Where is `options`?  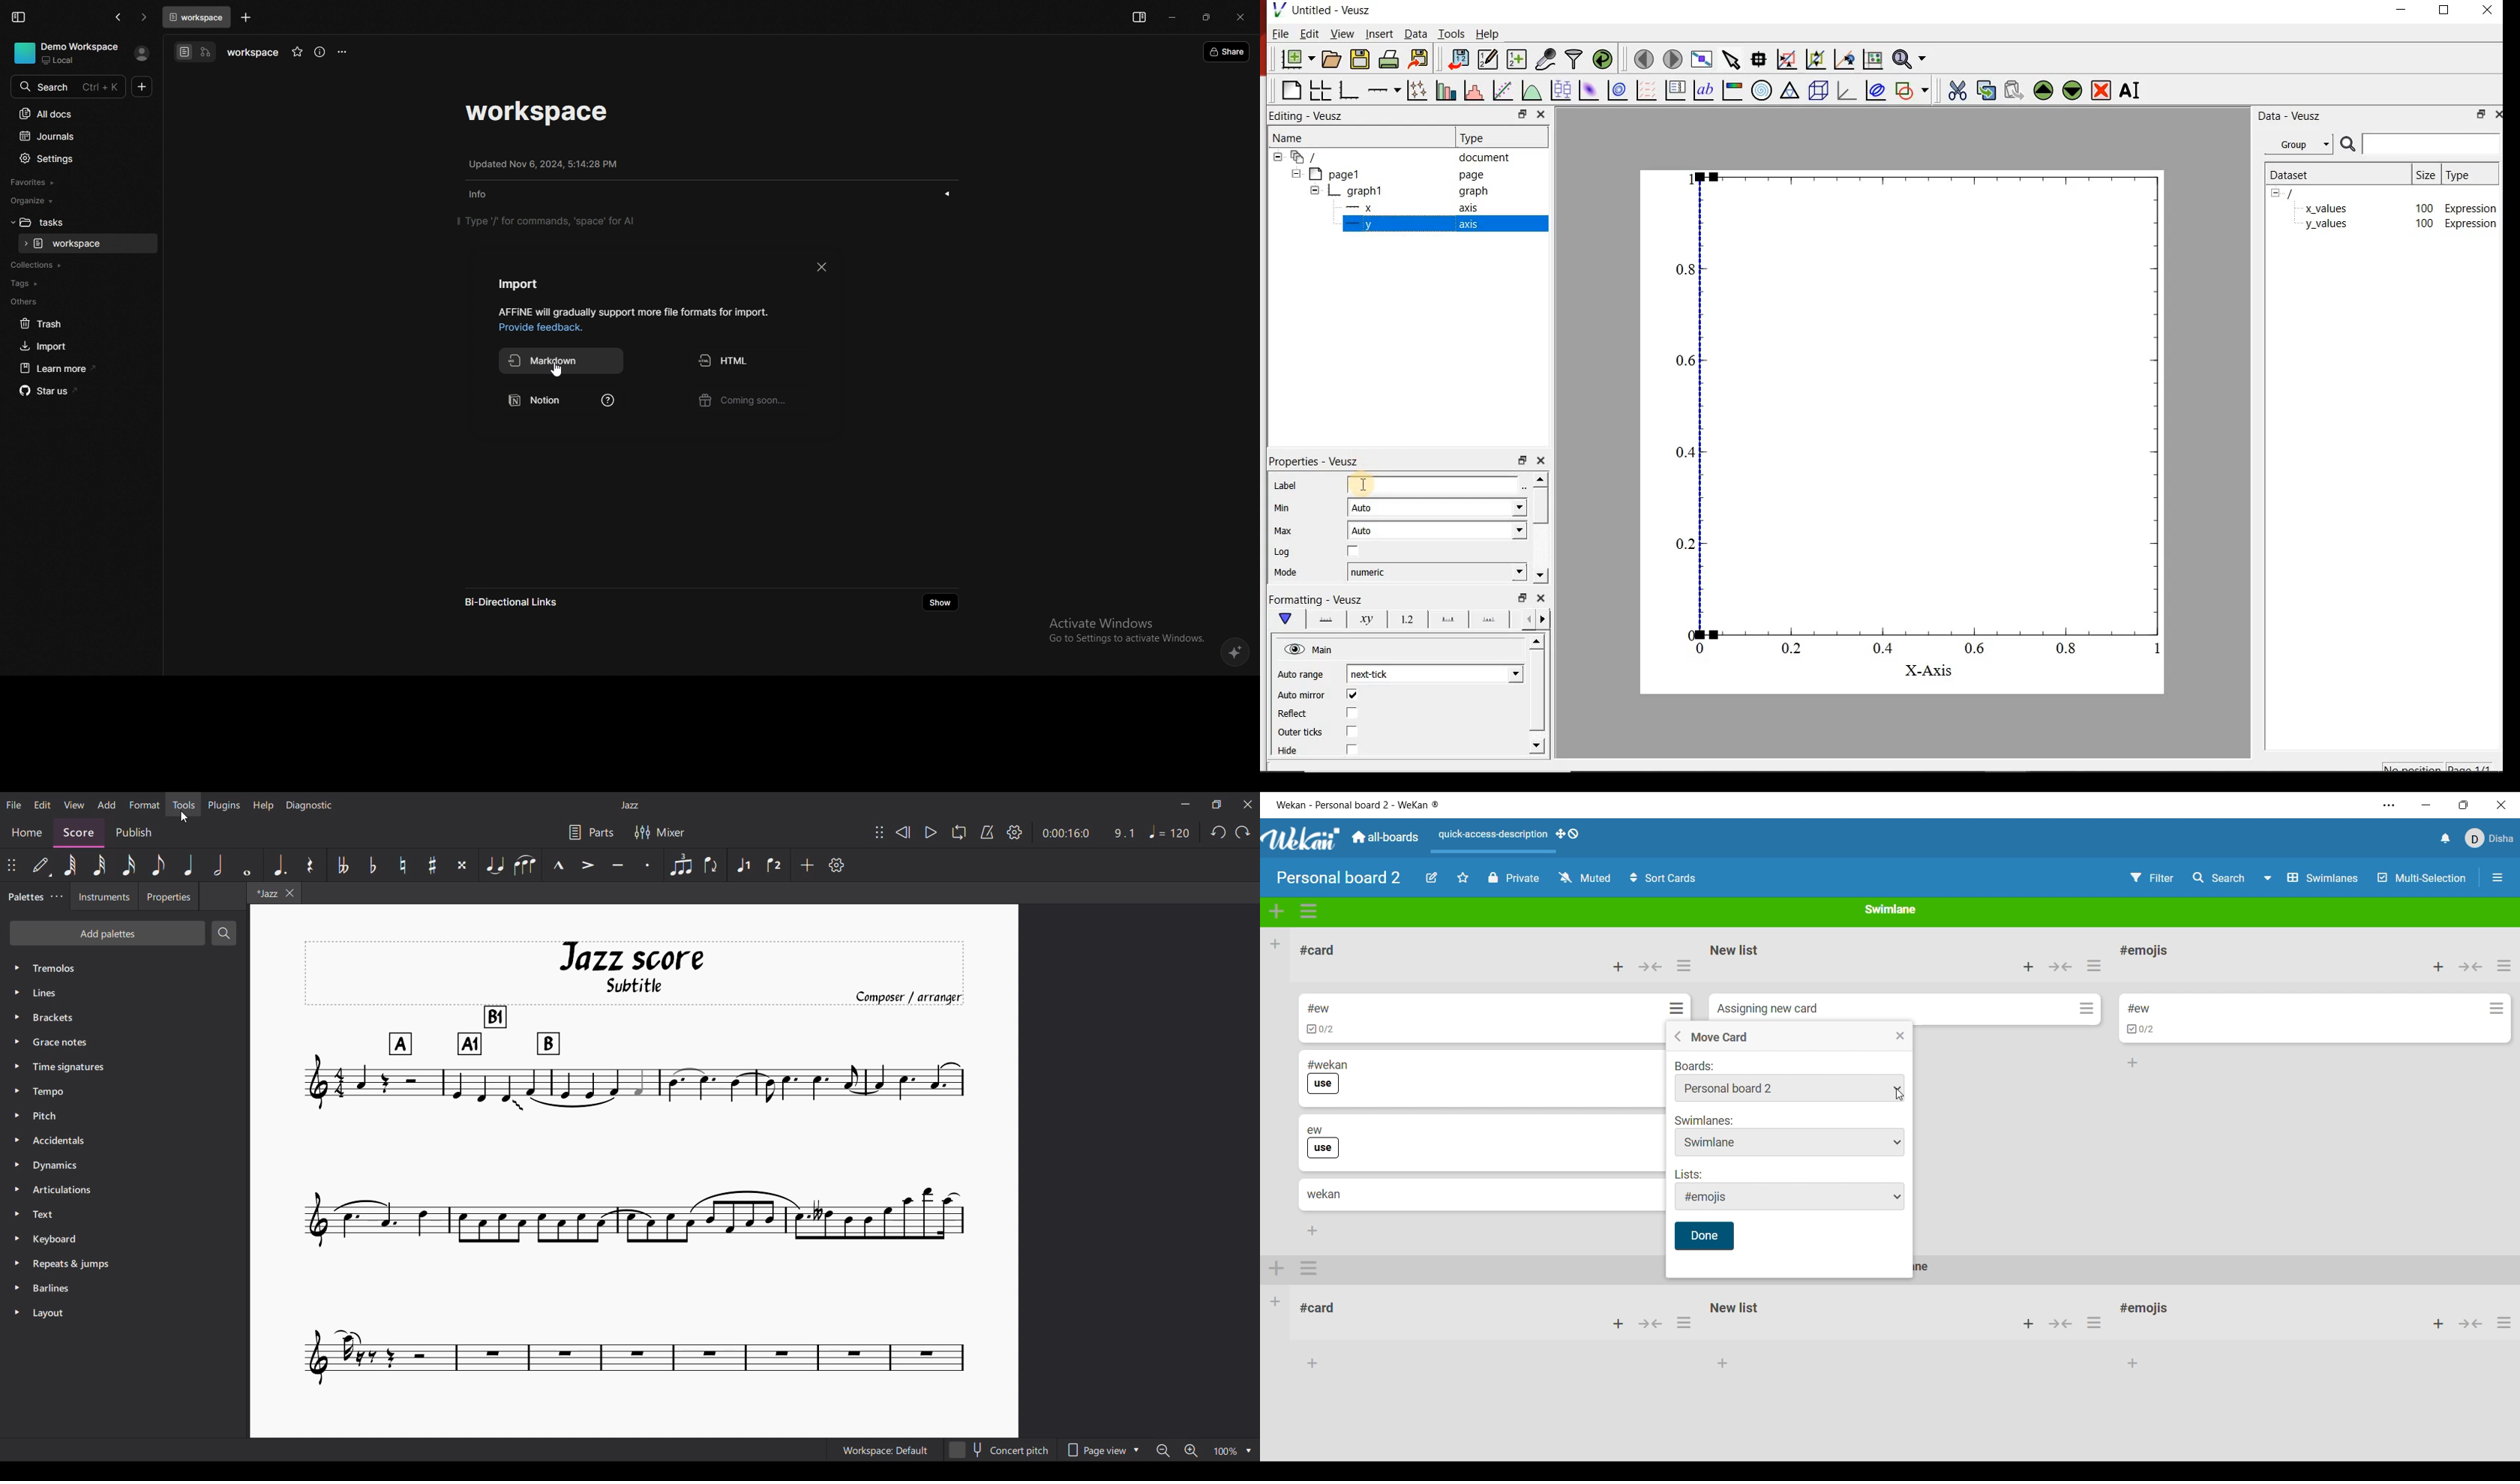
options is located at coordinates (2504, 1327).